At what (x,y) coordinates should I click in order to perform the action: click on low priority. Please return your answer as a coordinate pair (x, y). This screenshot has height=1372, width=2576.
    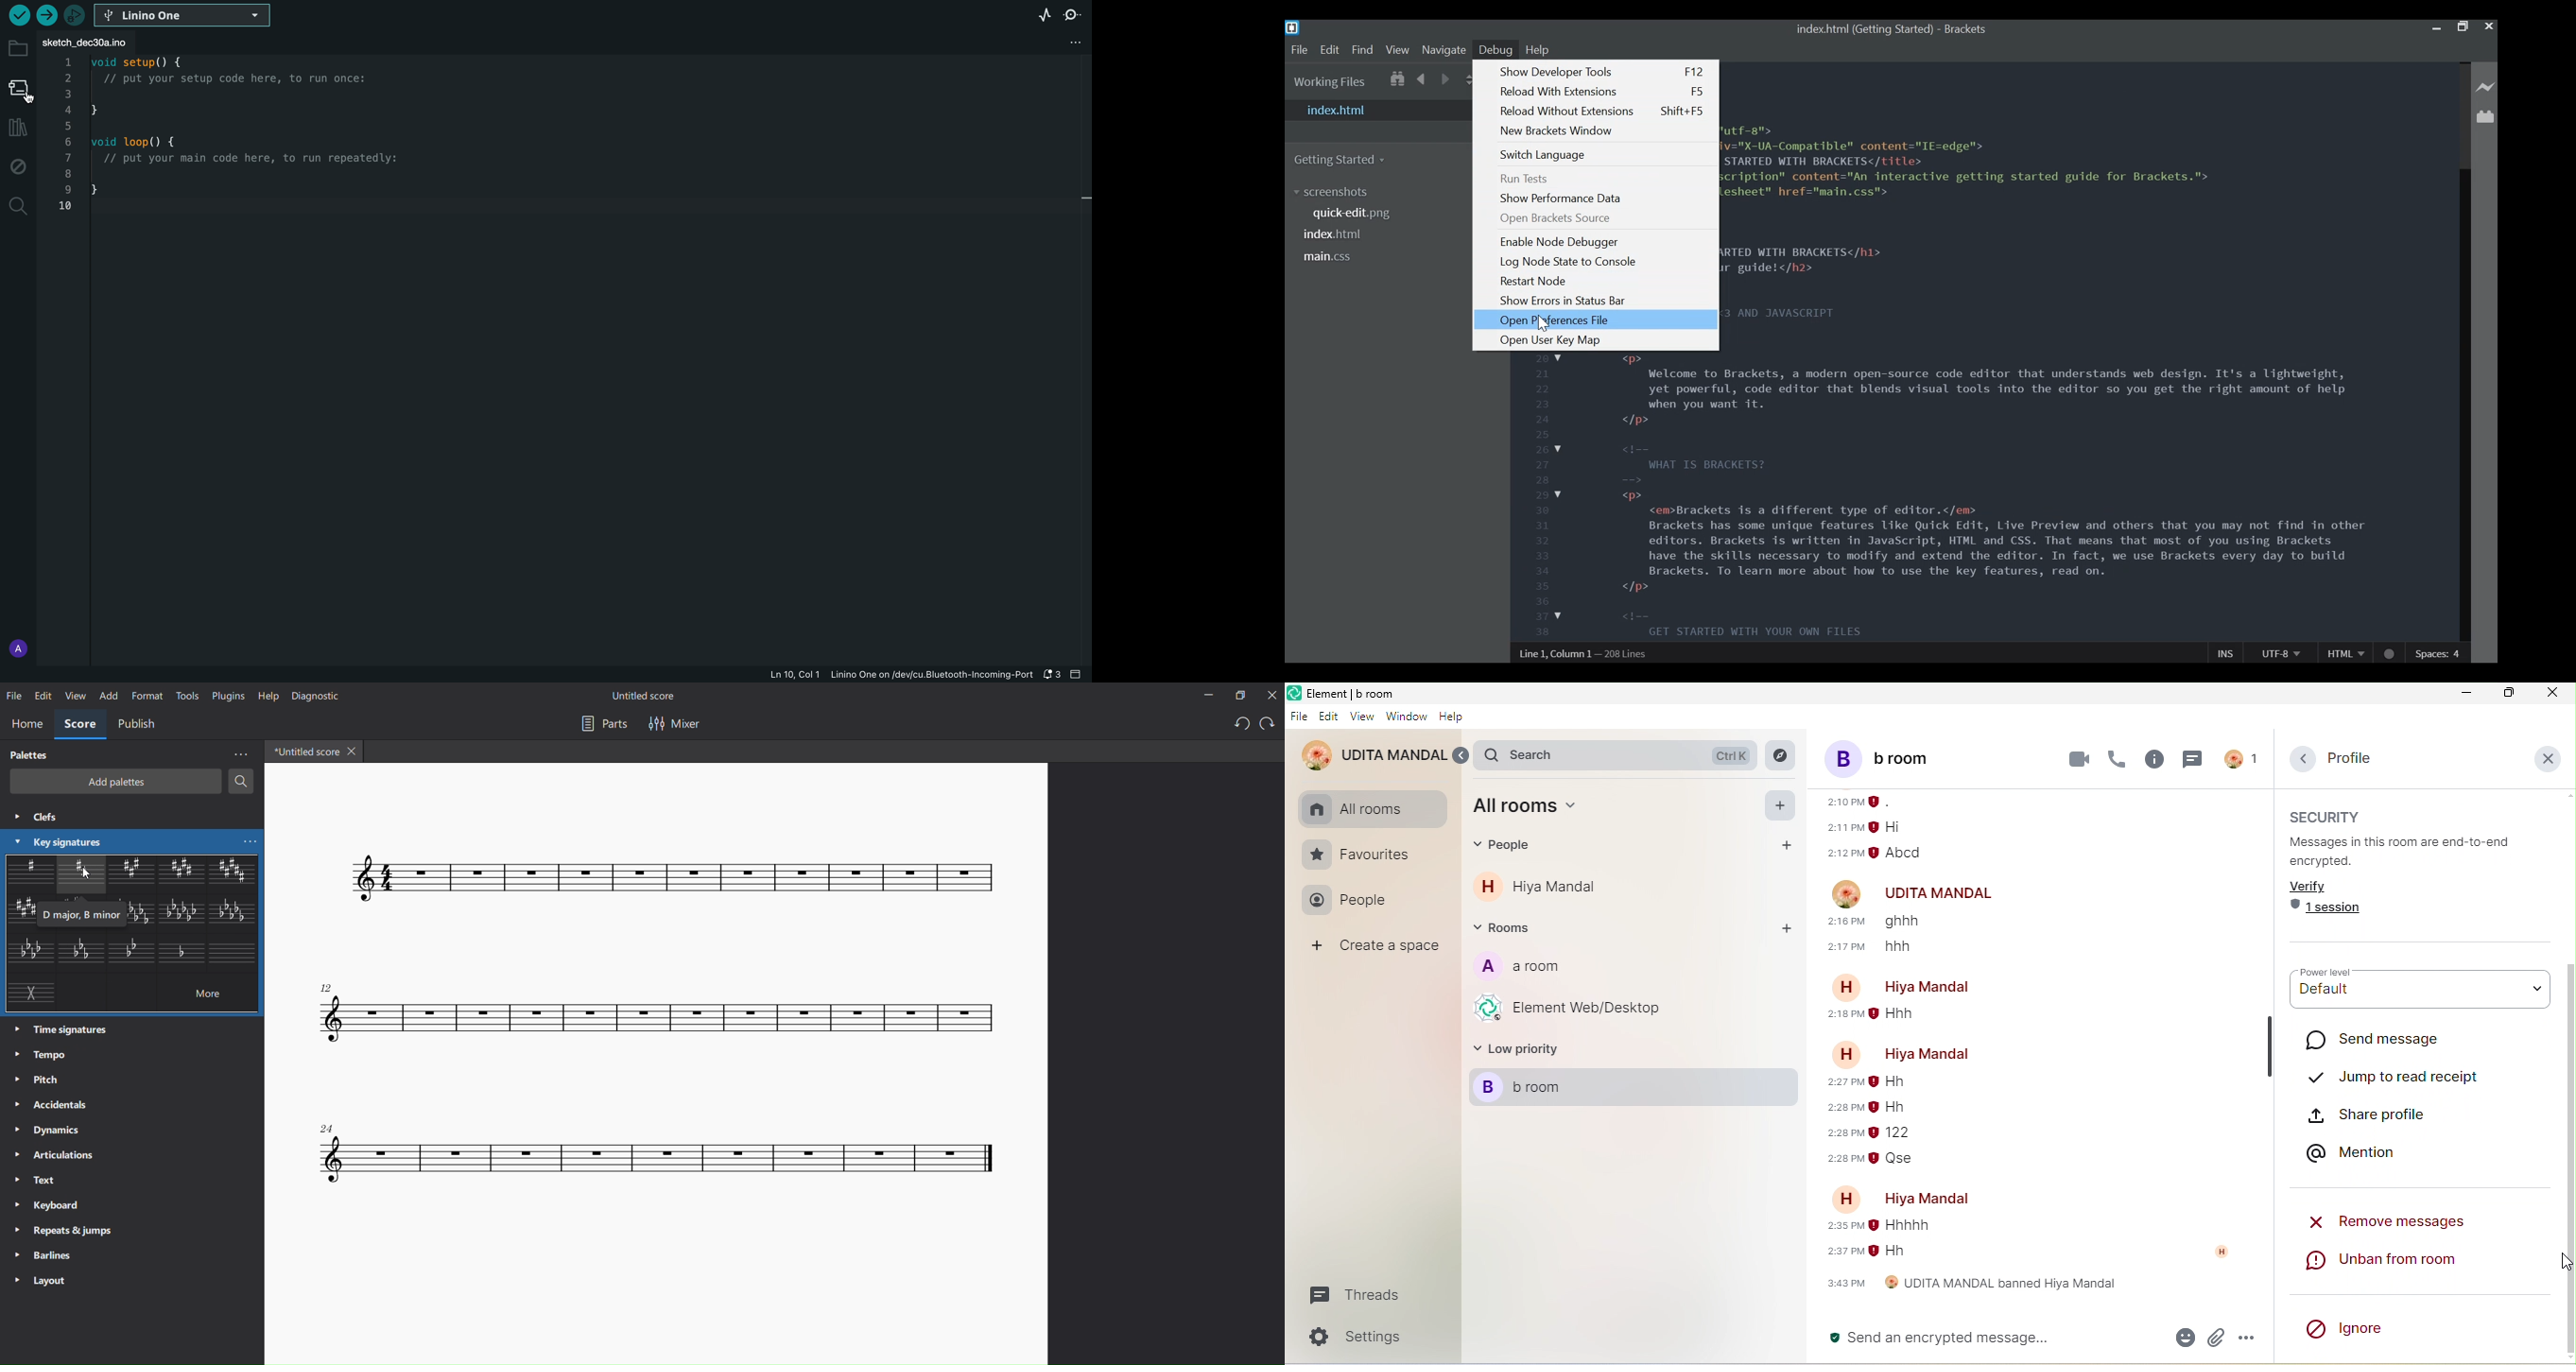
    Looking at the image, I should click on (1522, 1052).